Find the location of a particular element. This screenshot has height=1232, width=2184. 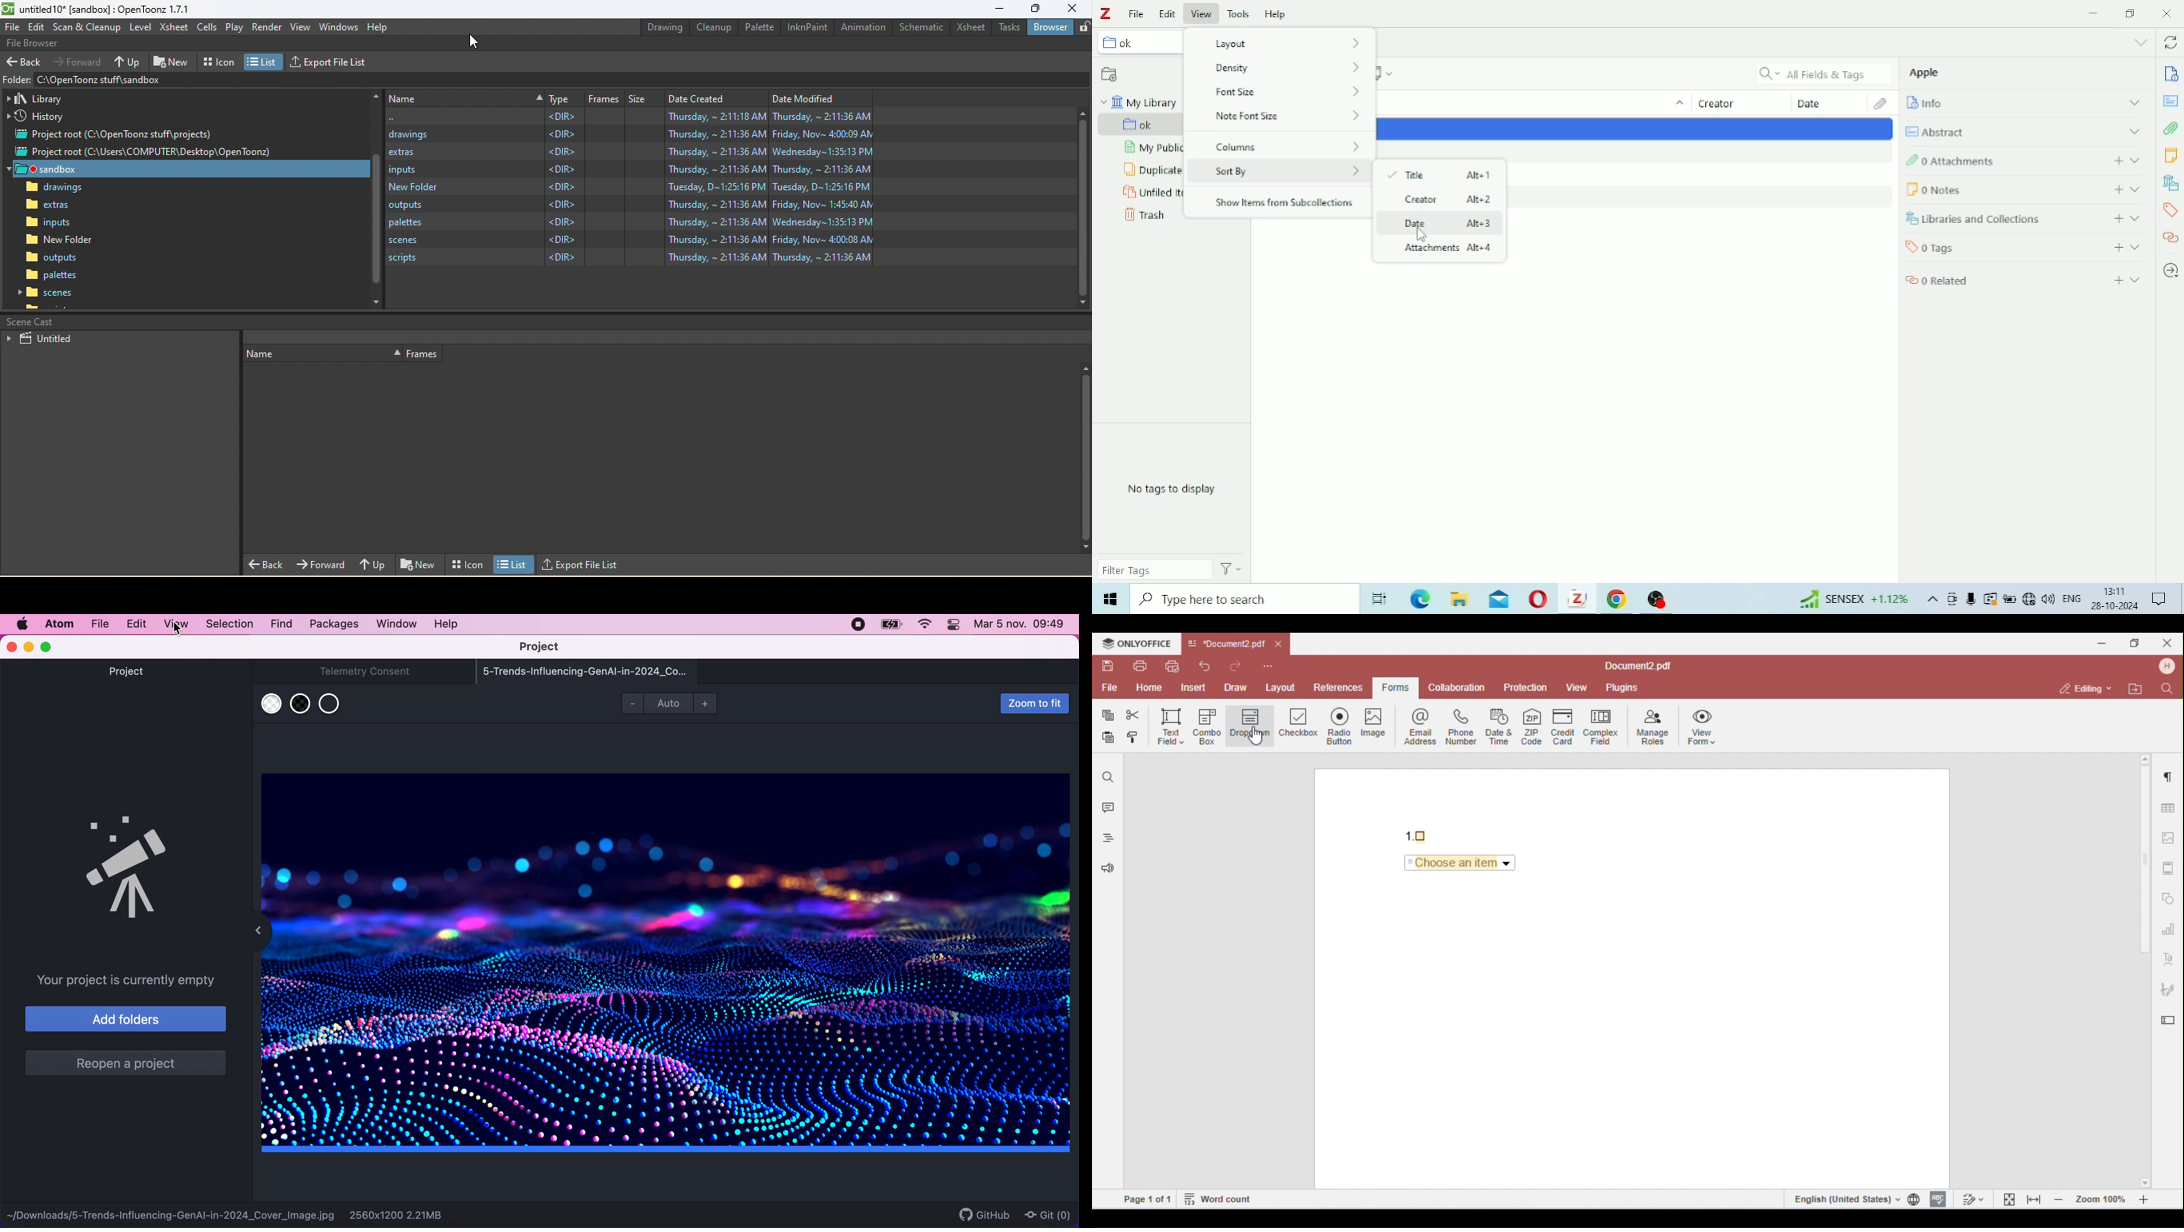

Creator Alt + 2 is located at coordinates (1440, 200).